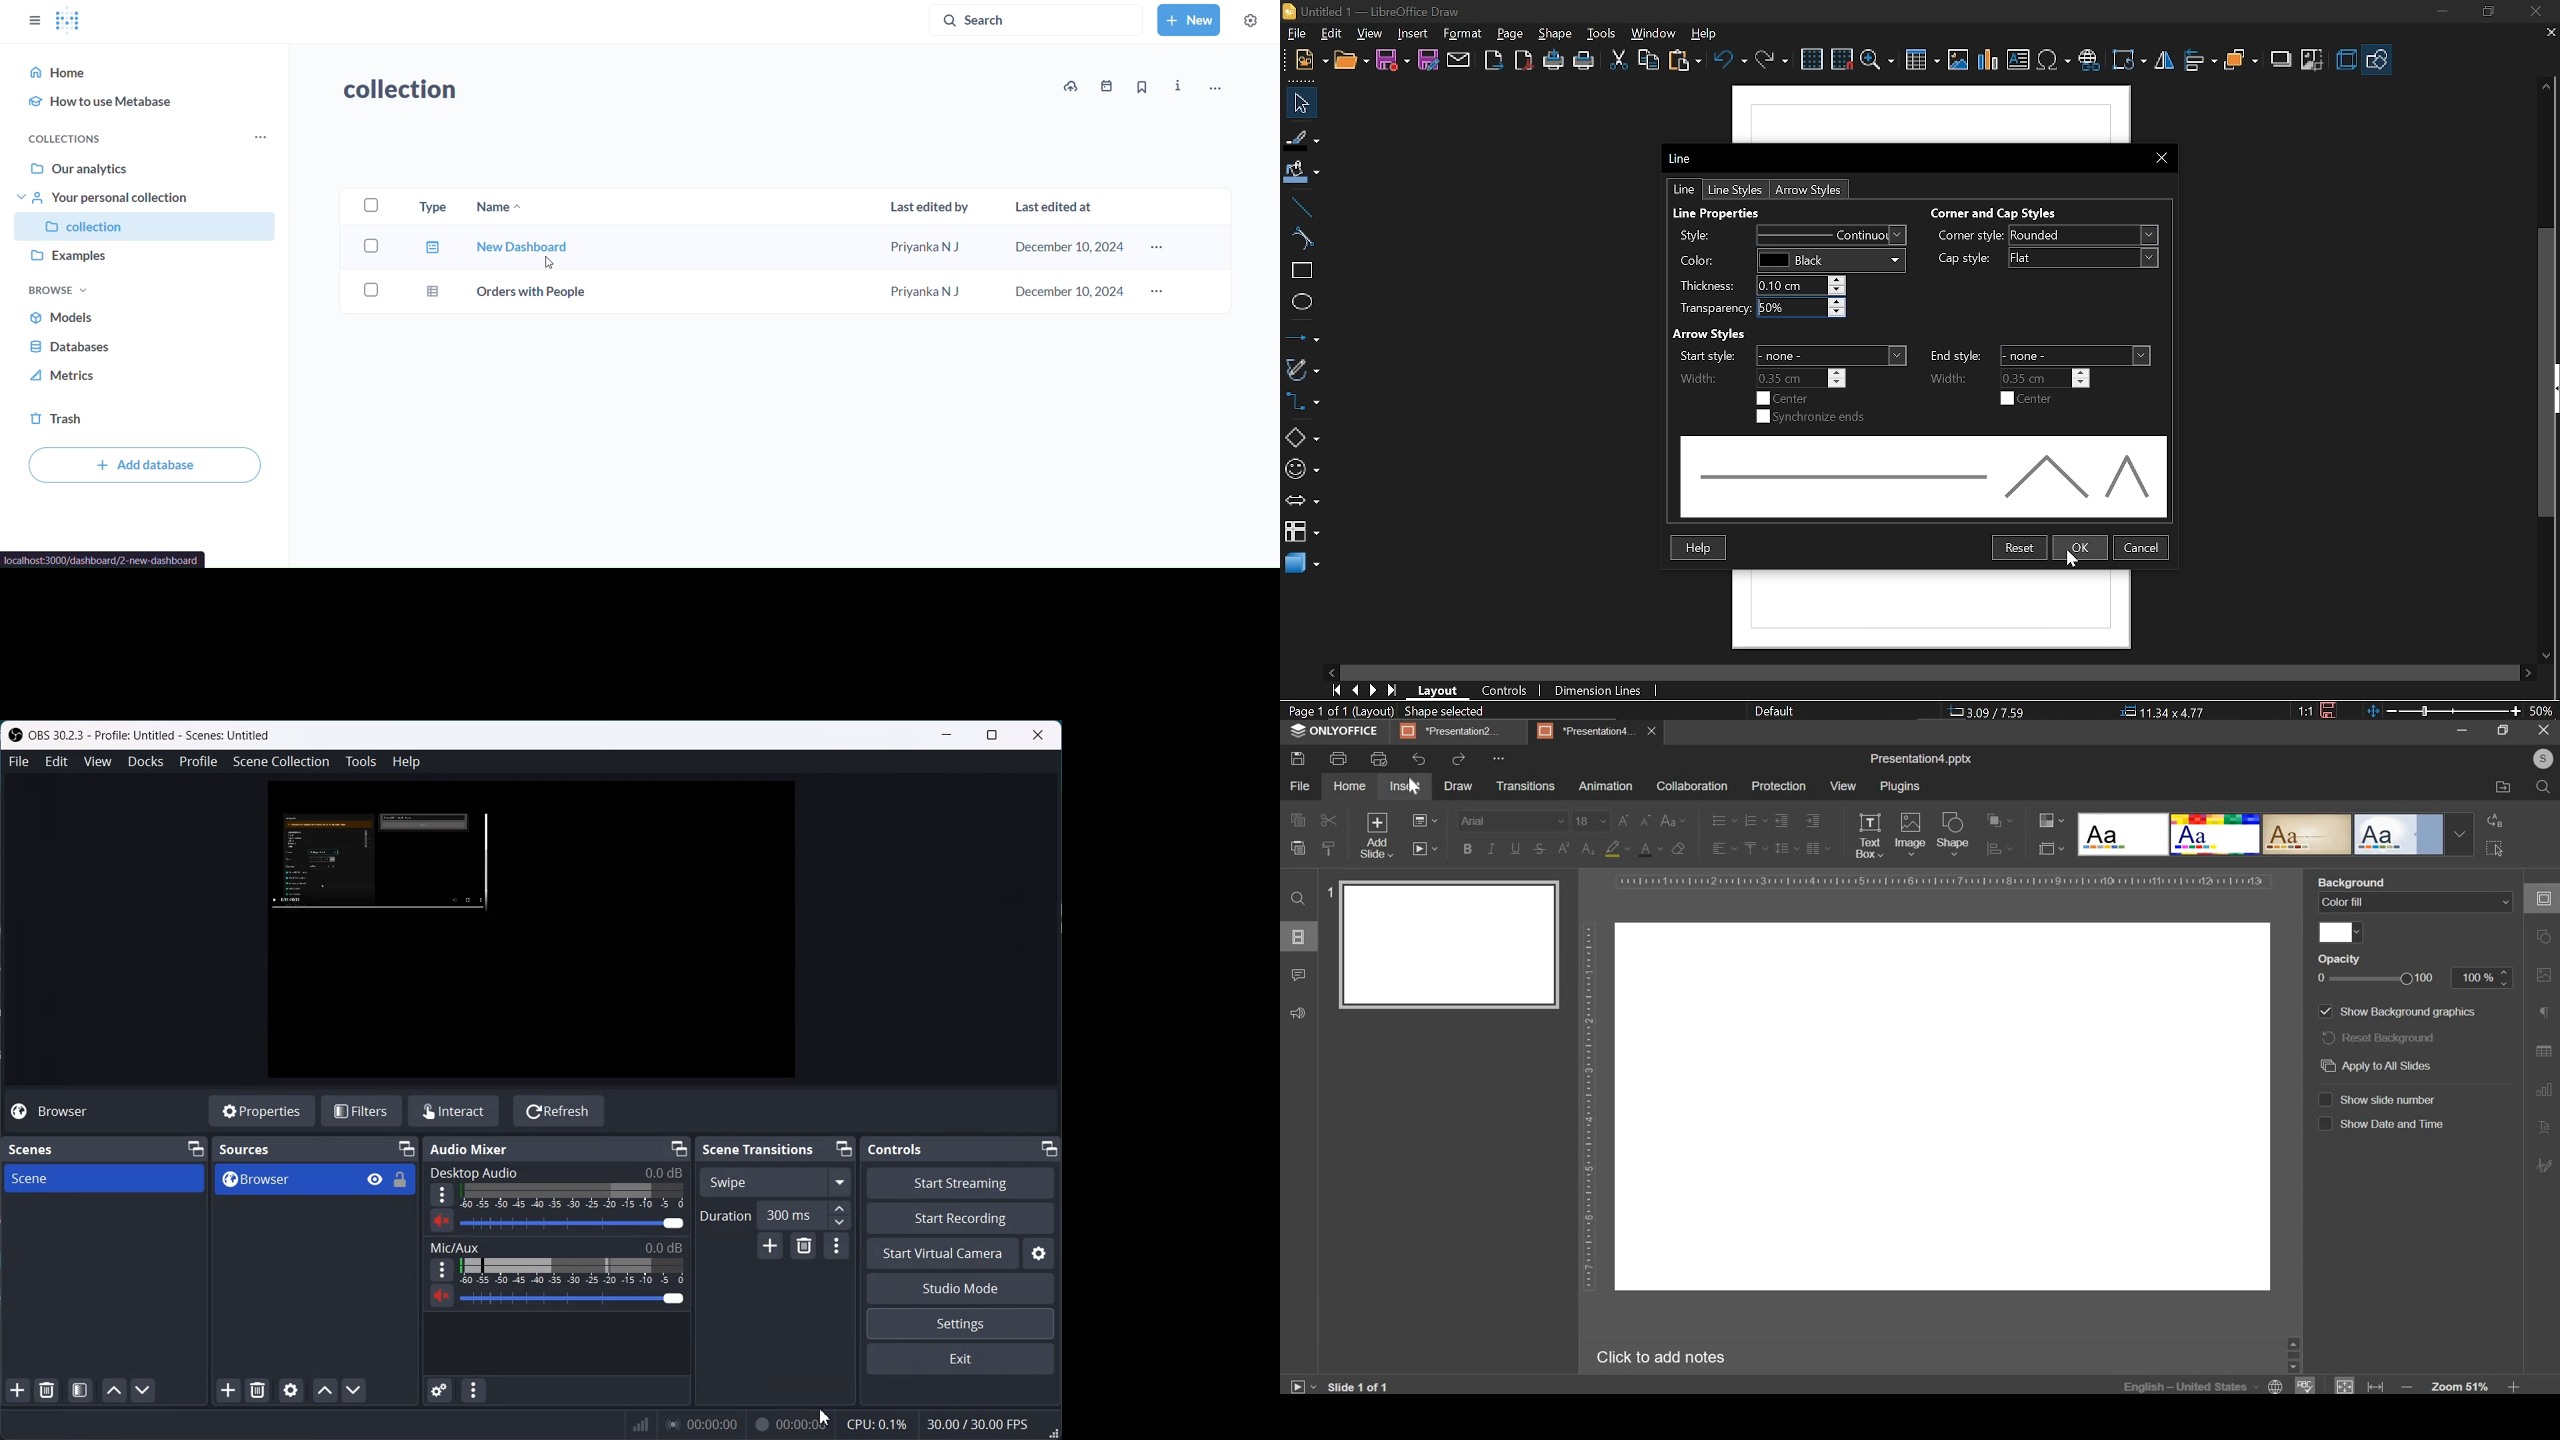 The height and width of the screenshot is (1456, 2576). I want to click on Studio Mode, so click(960, 1289).